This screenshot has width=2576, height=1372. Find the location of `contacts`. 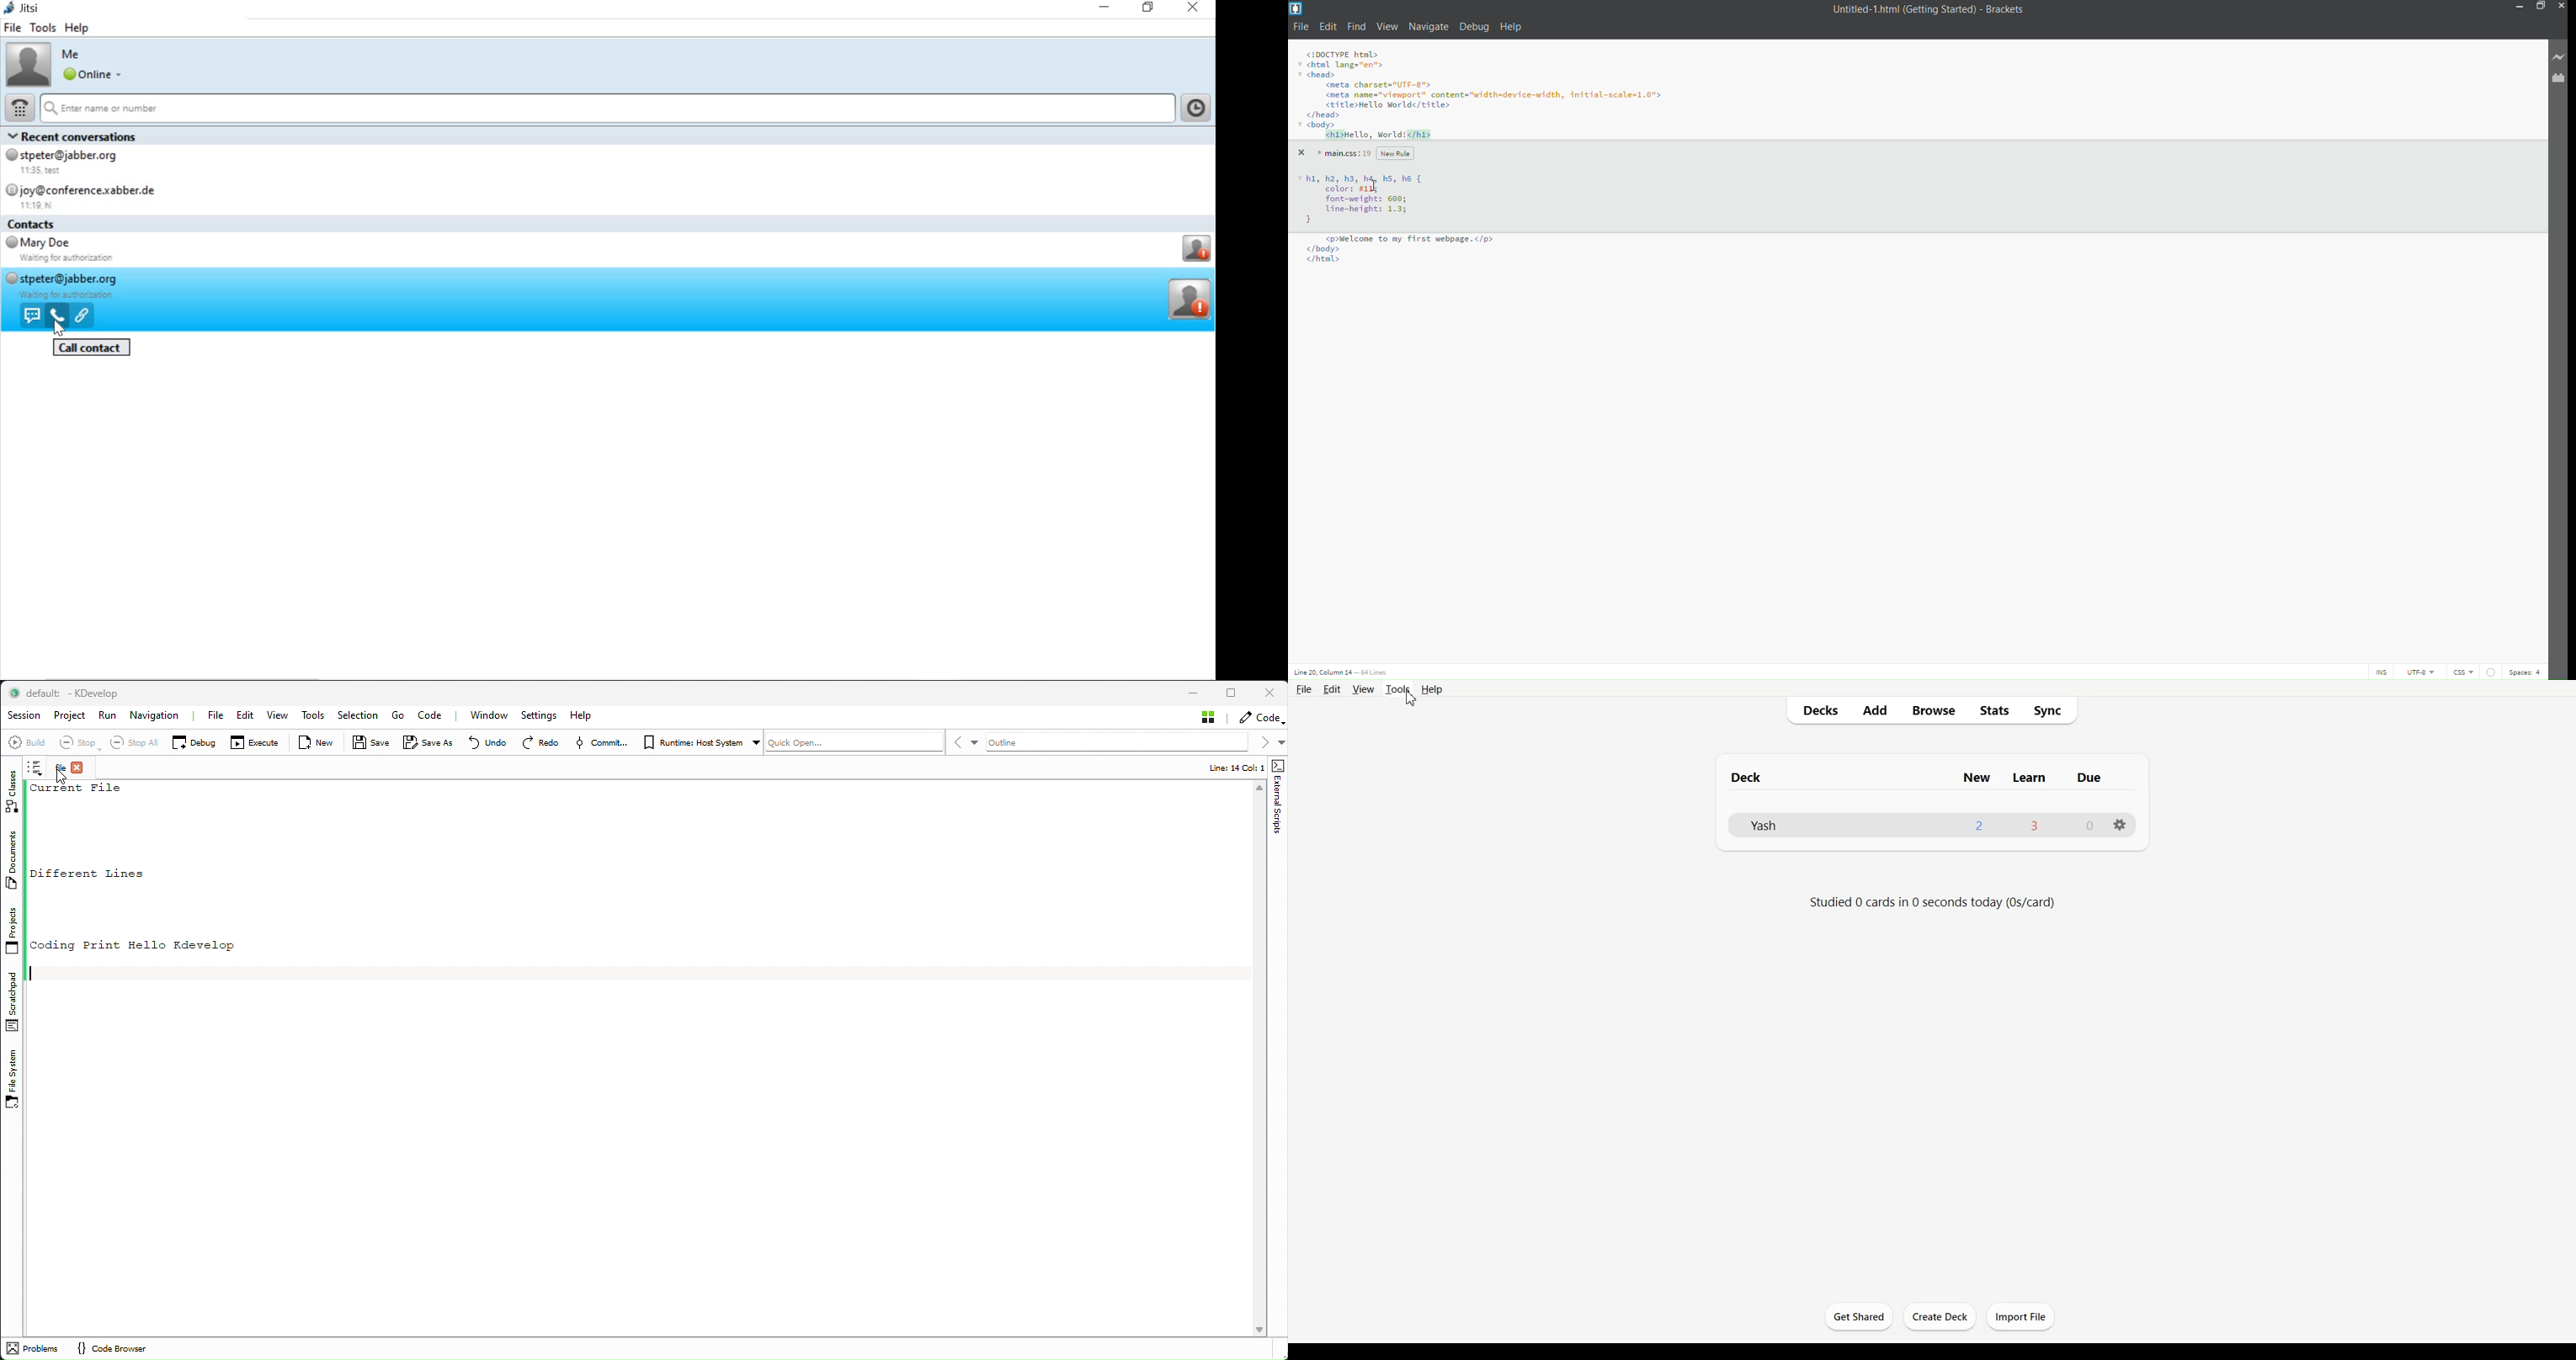

contacts is located at coordinates (41, 225).